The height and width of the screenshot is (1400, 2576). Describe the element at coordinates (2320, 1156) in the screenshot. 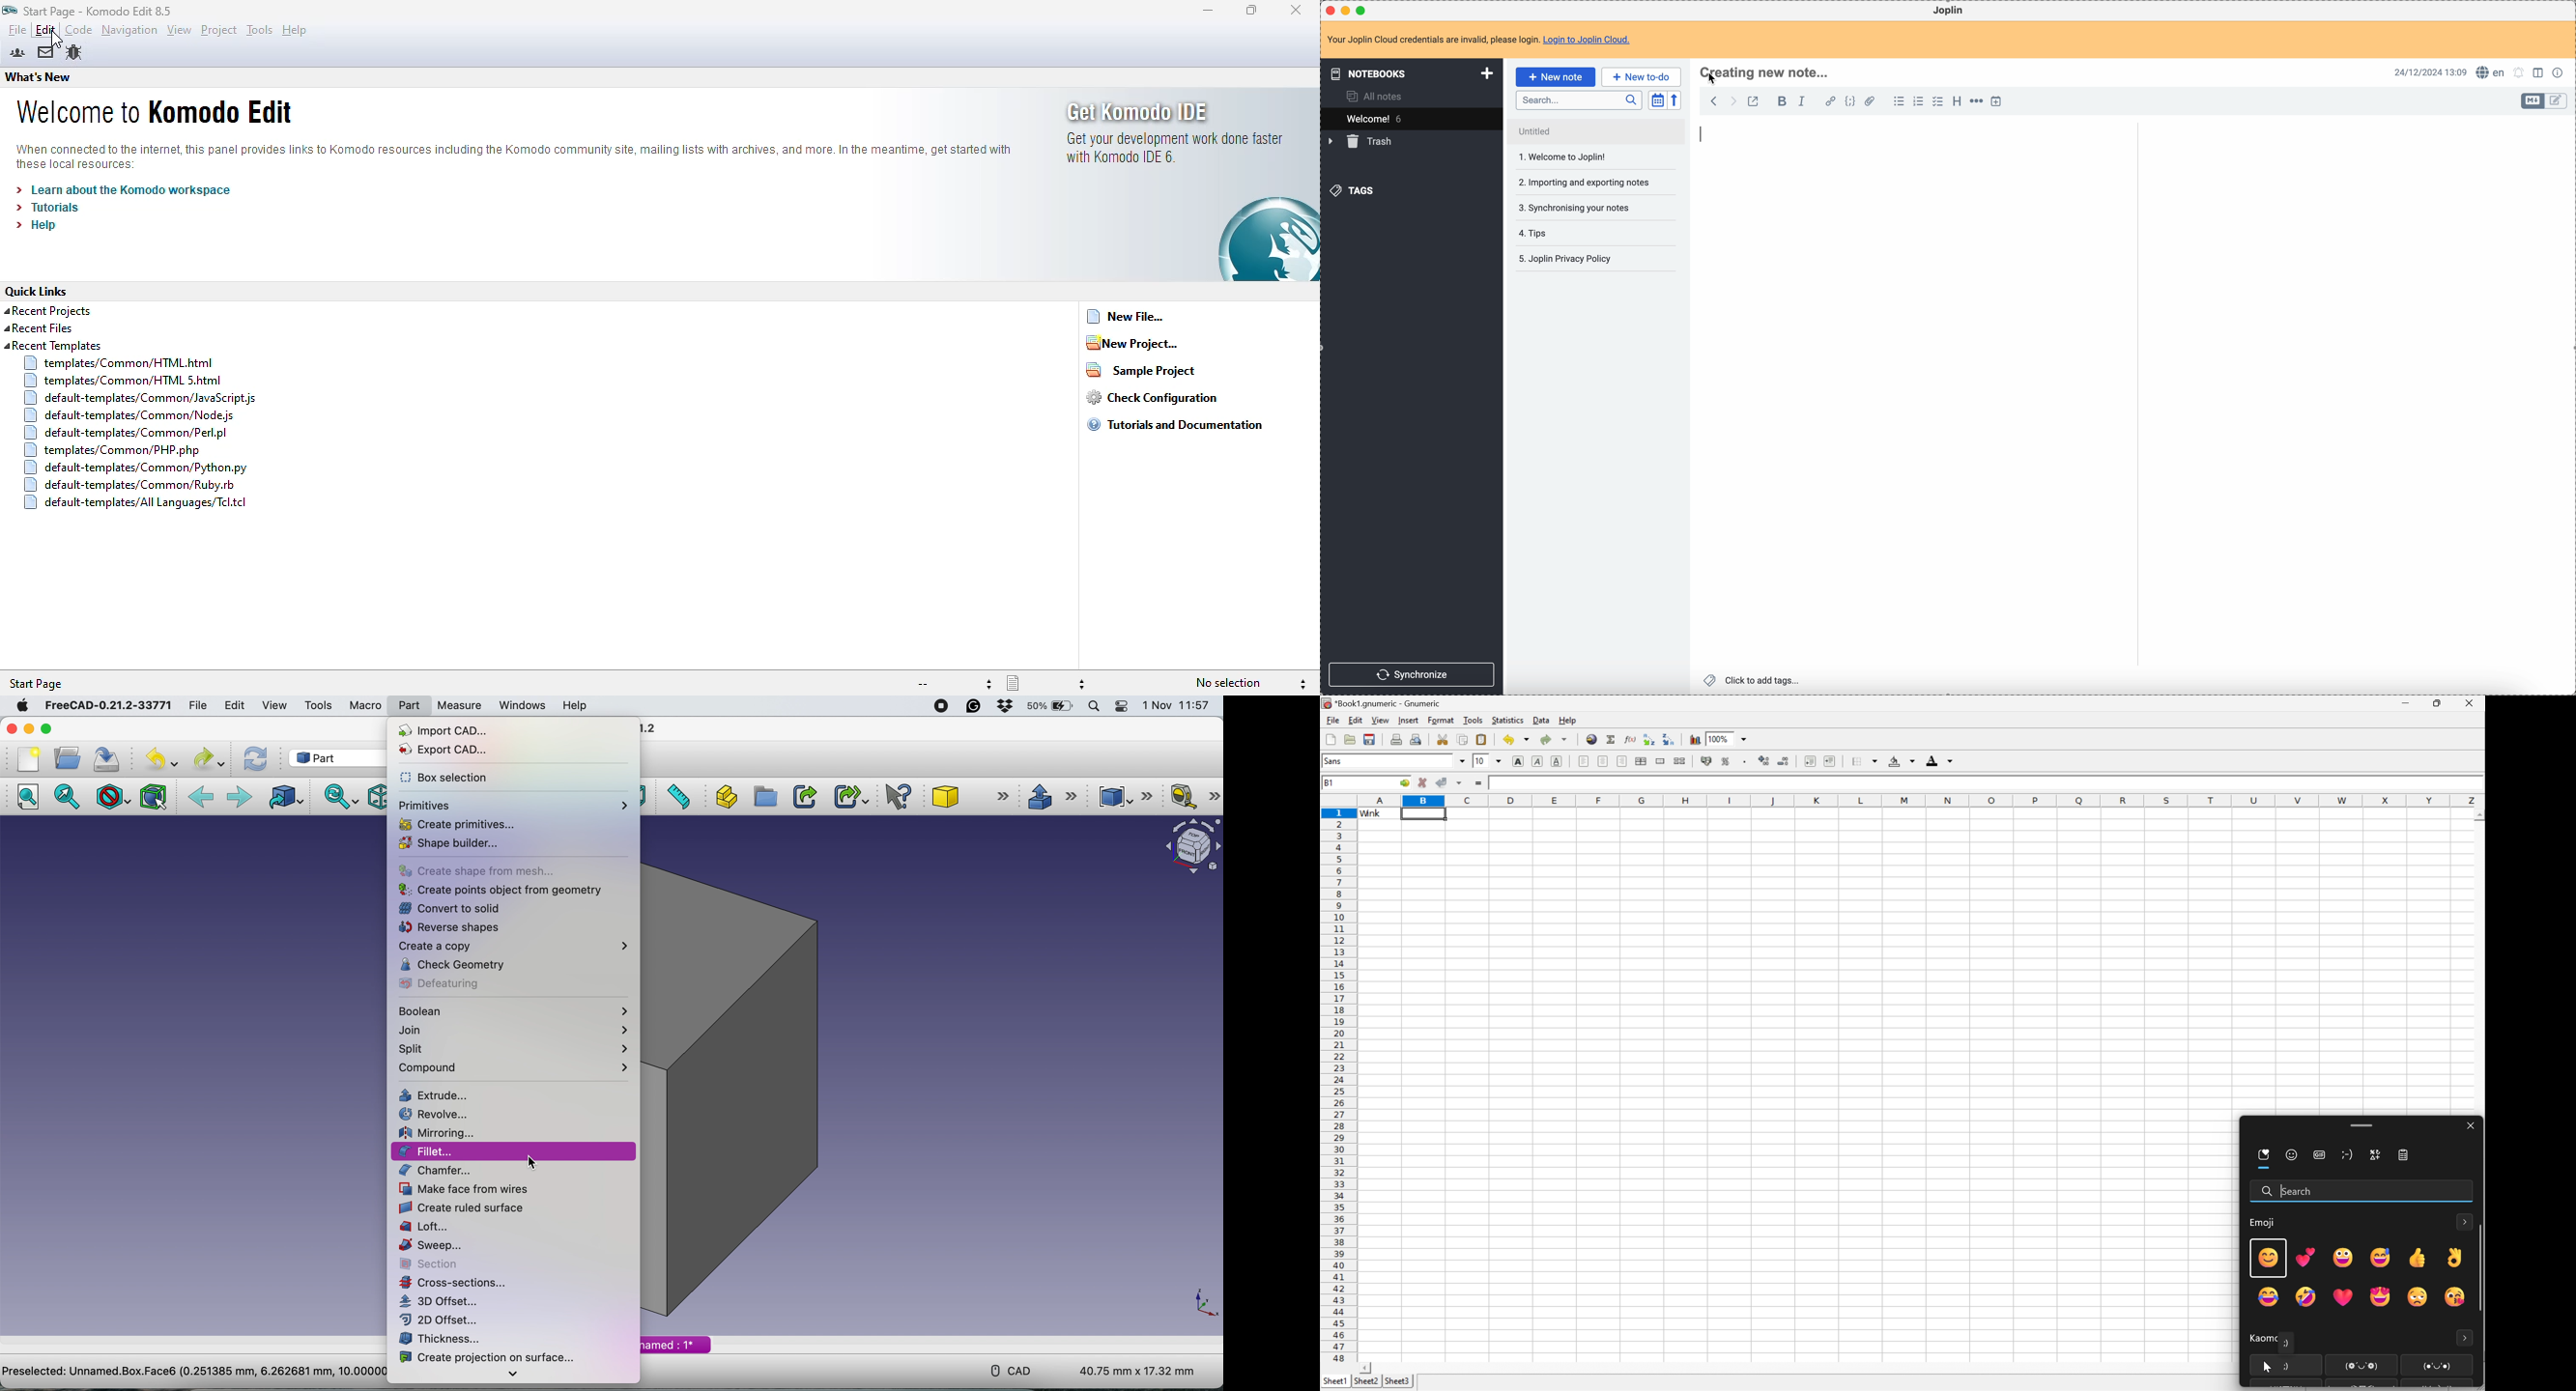

I see `gif` at that location.